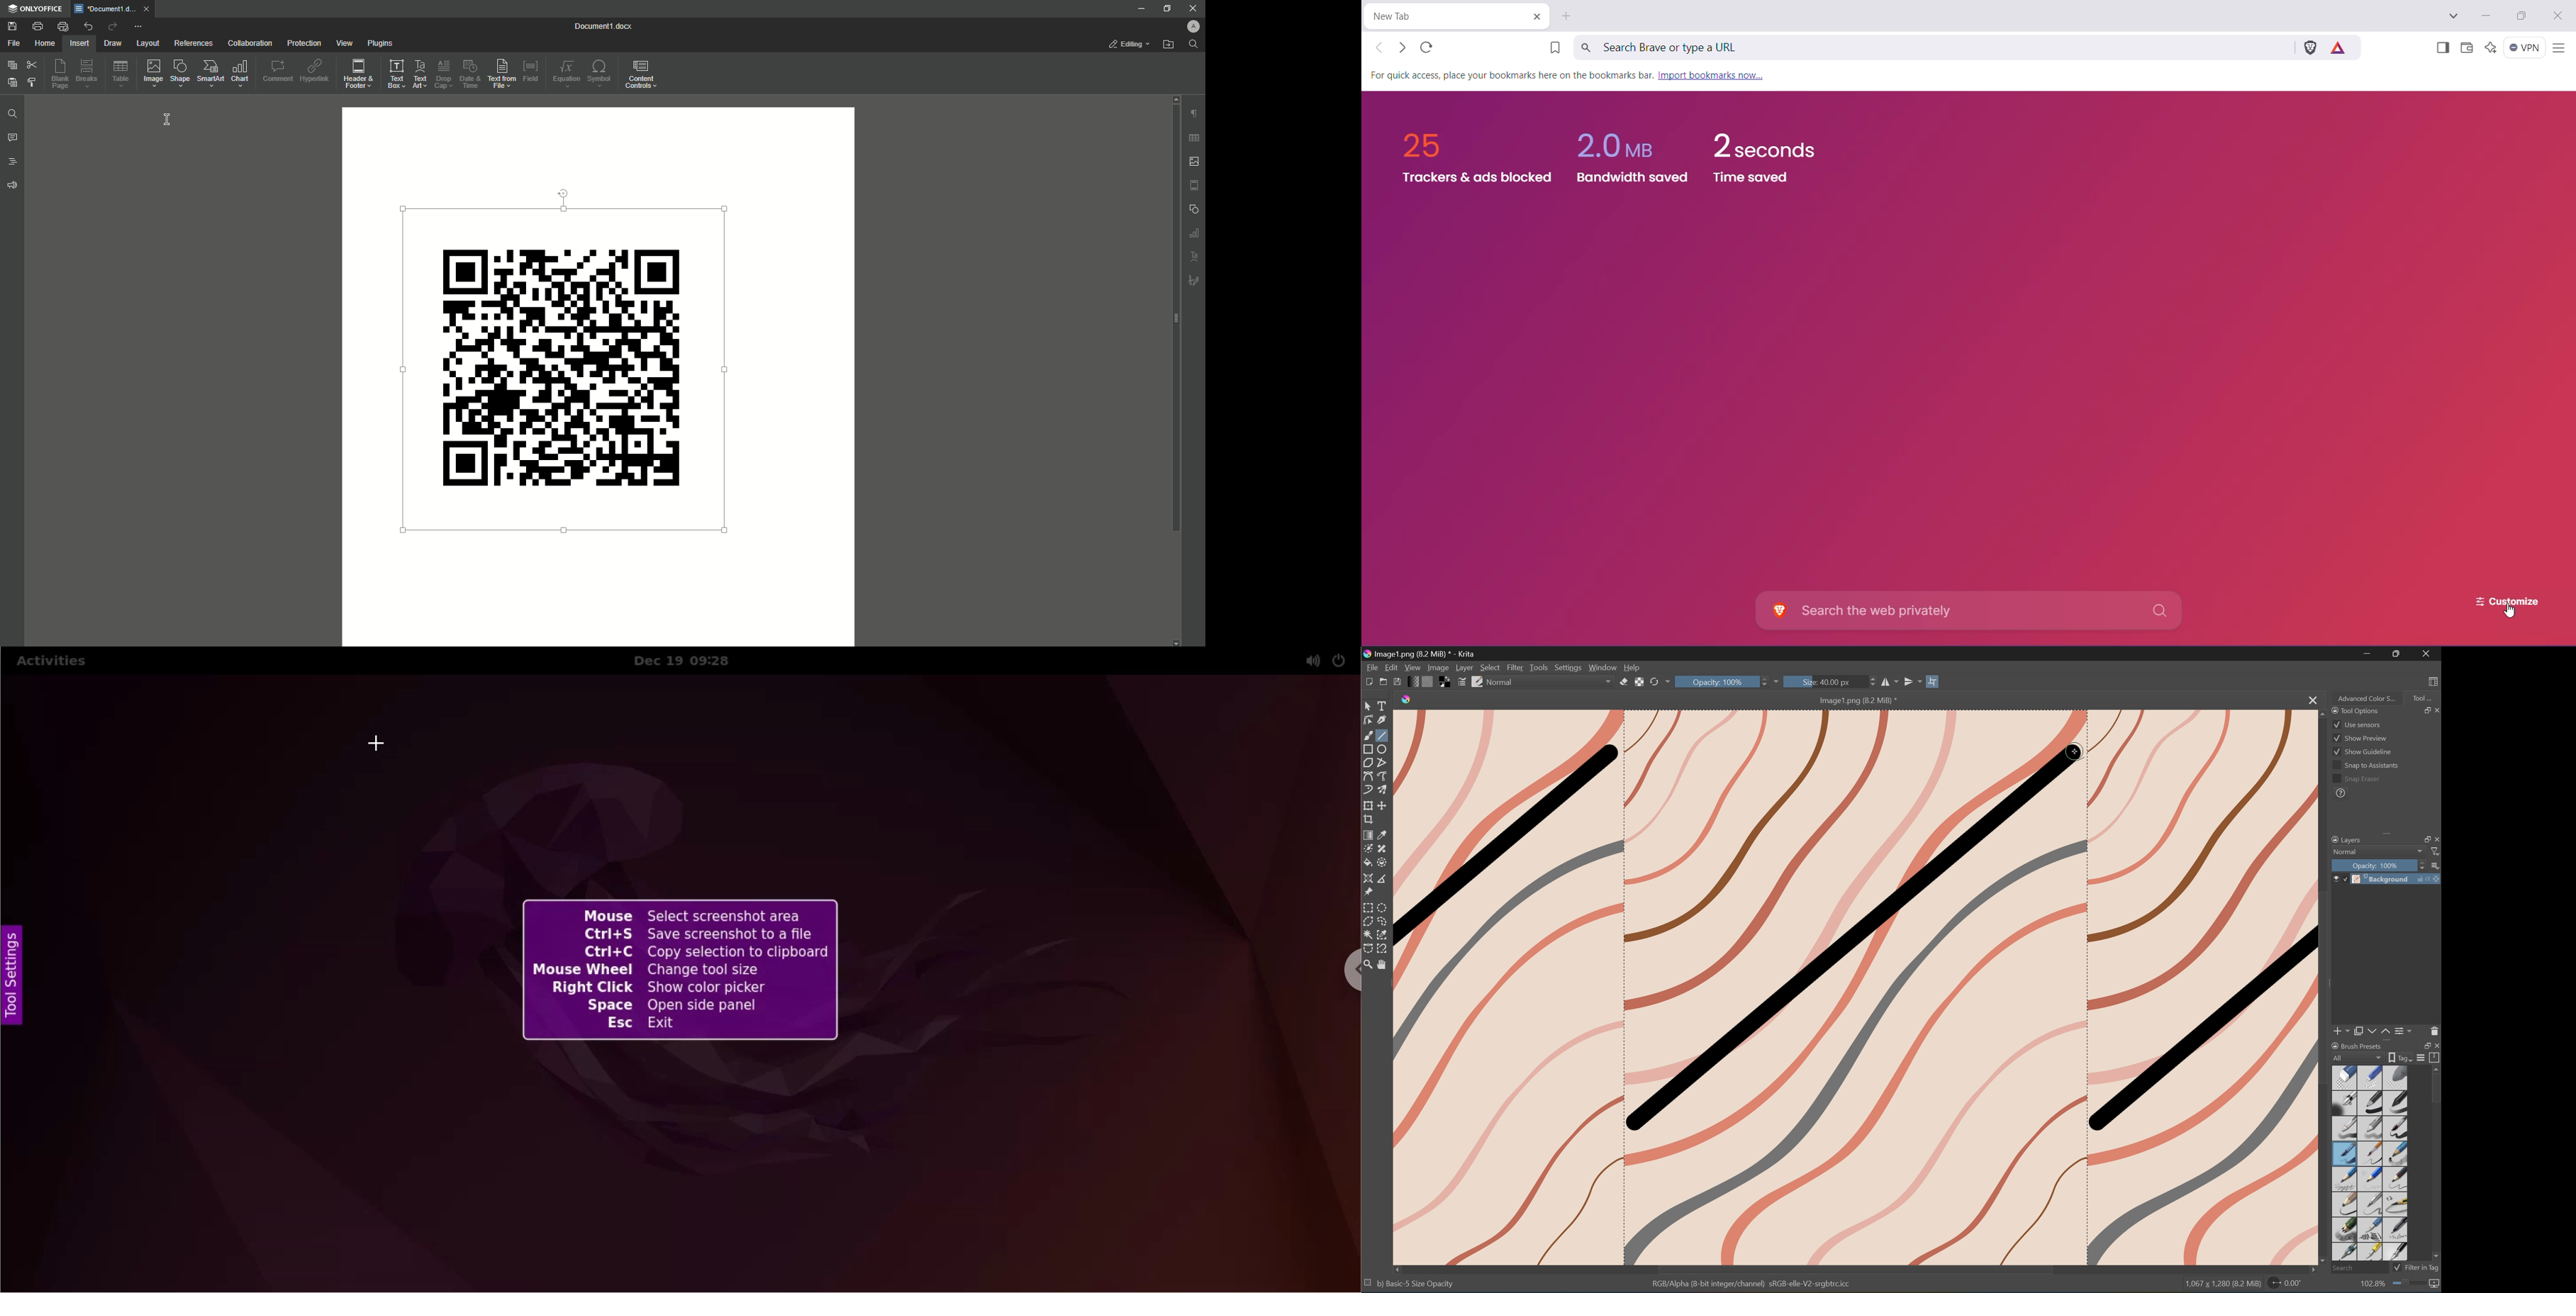 The image size is (2576, 1316). Describe the element at coordinates (1723, 682) in the screenshot. I see `Opacity: 100%` at that location.